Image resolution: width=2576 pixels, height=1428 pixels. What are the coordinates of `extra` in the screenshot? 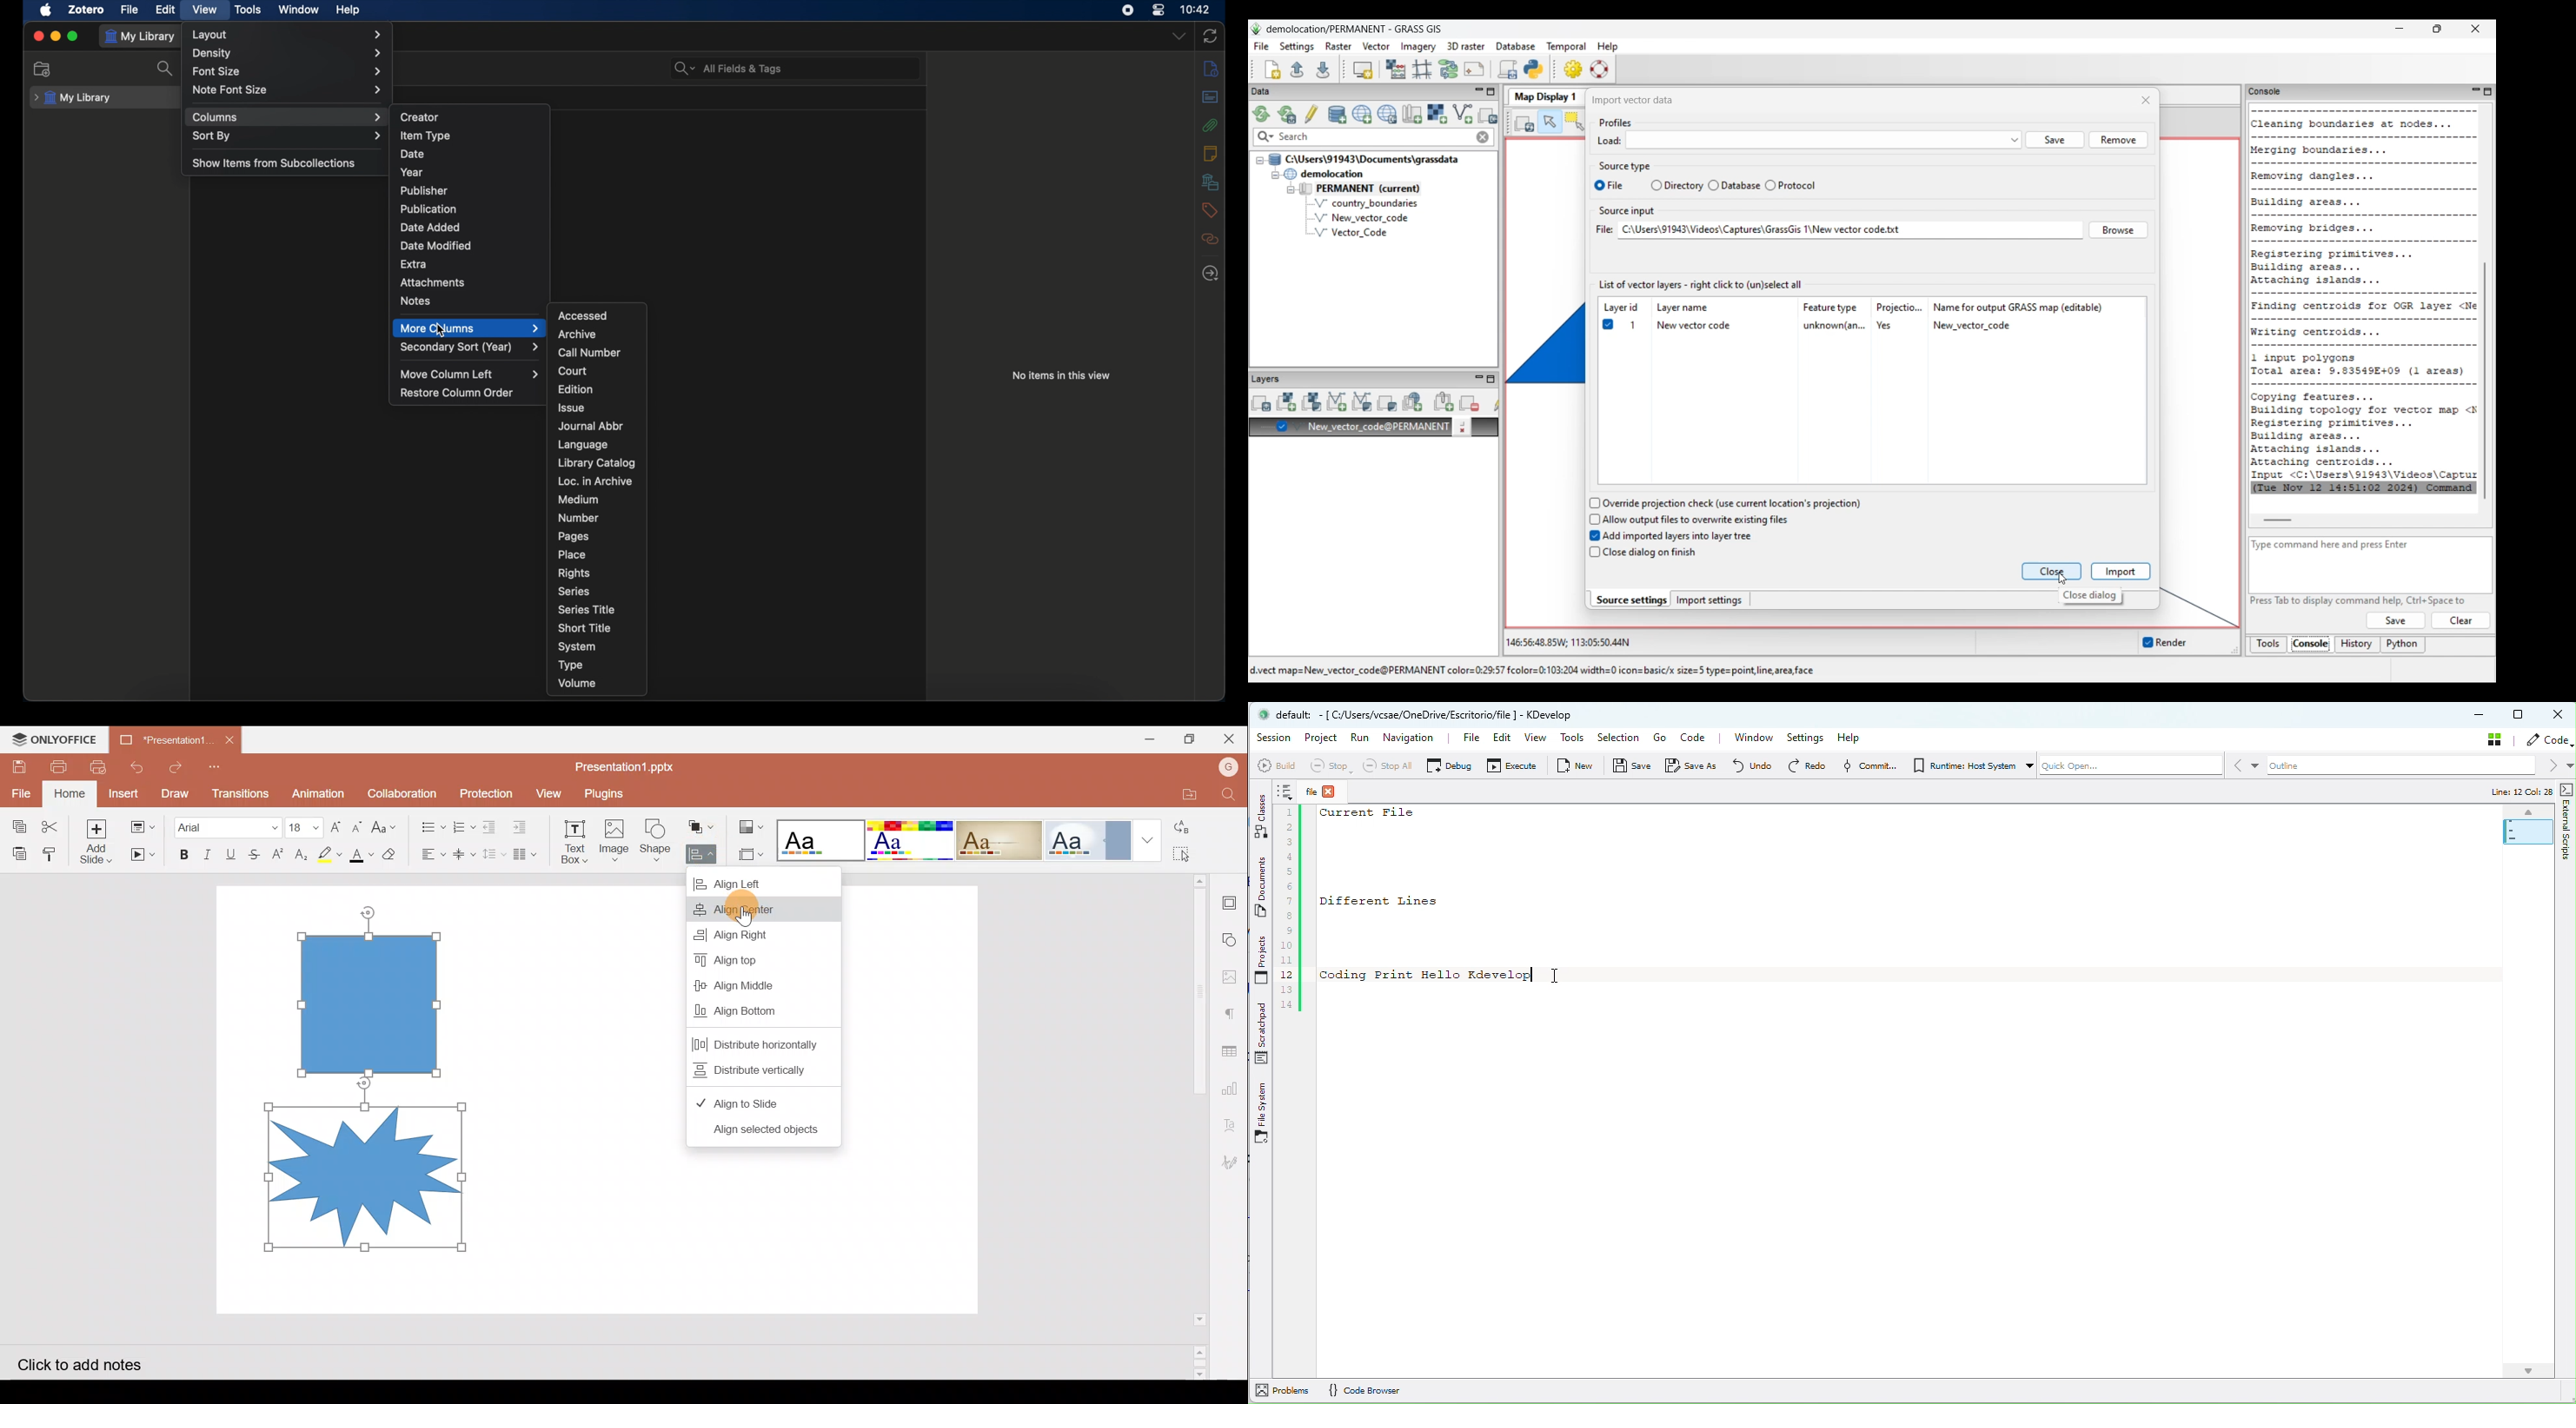 It's located at (414, 265).